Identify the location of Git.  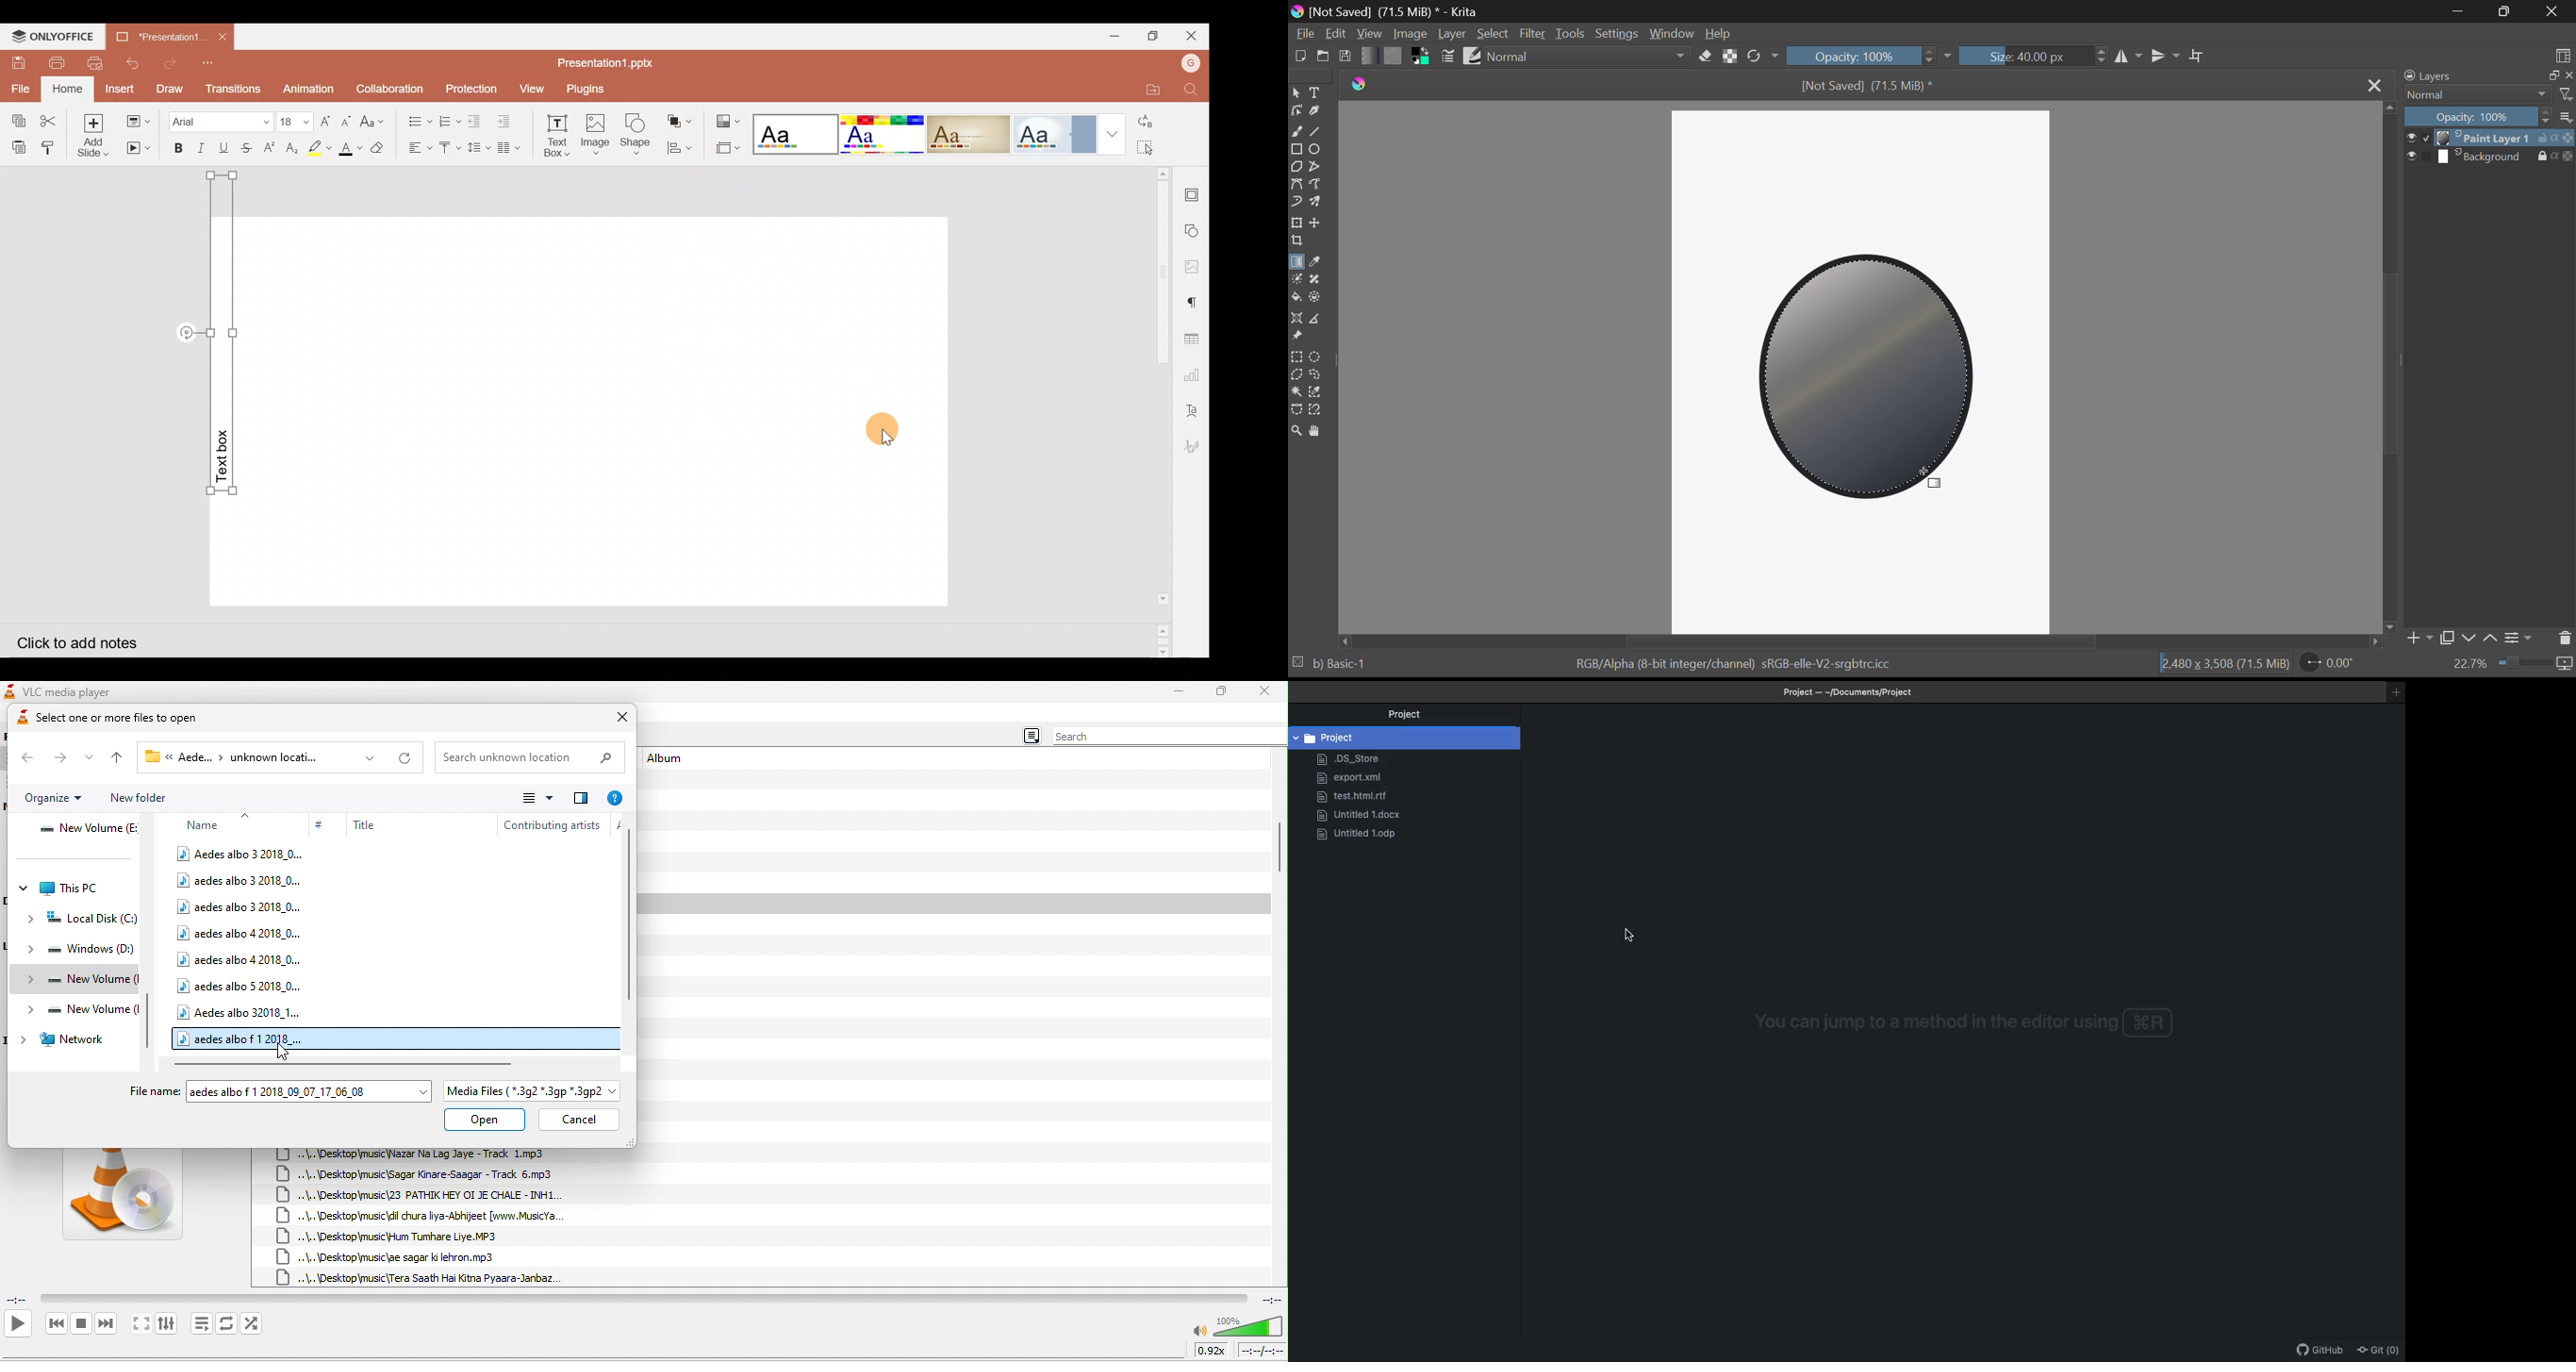
(2381, 1349).